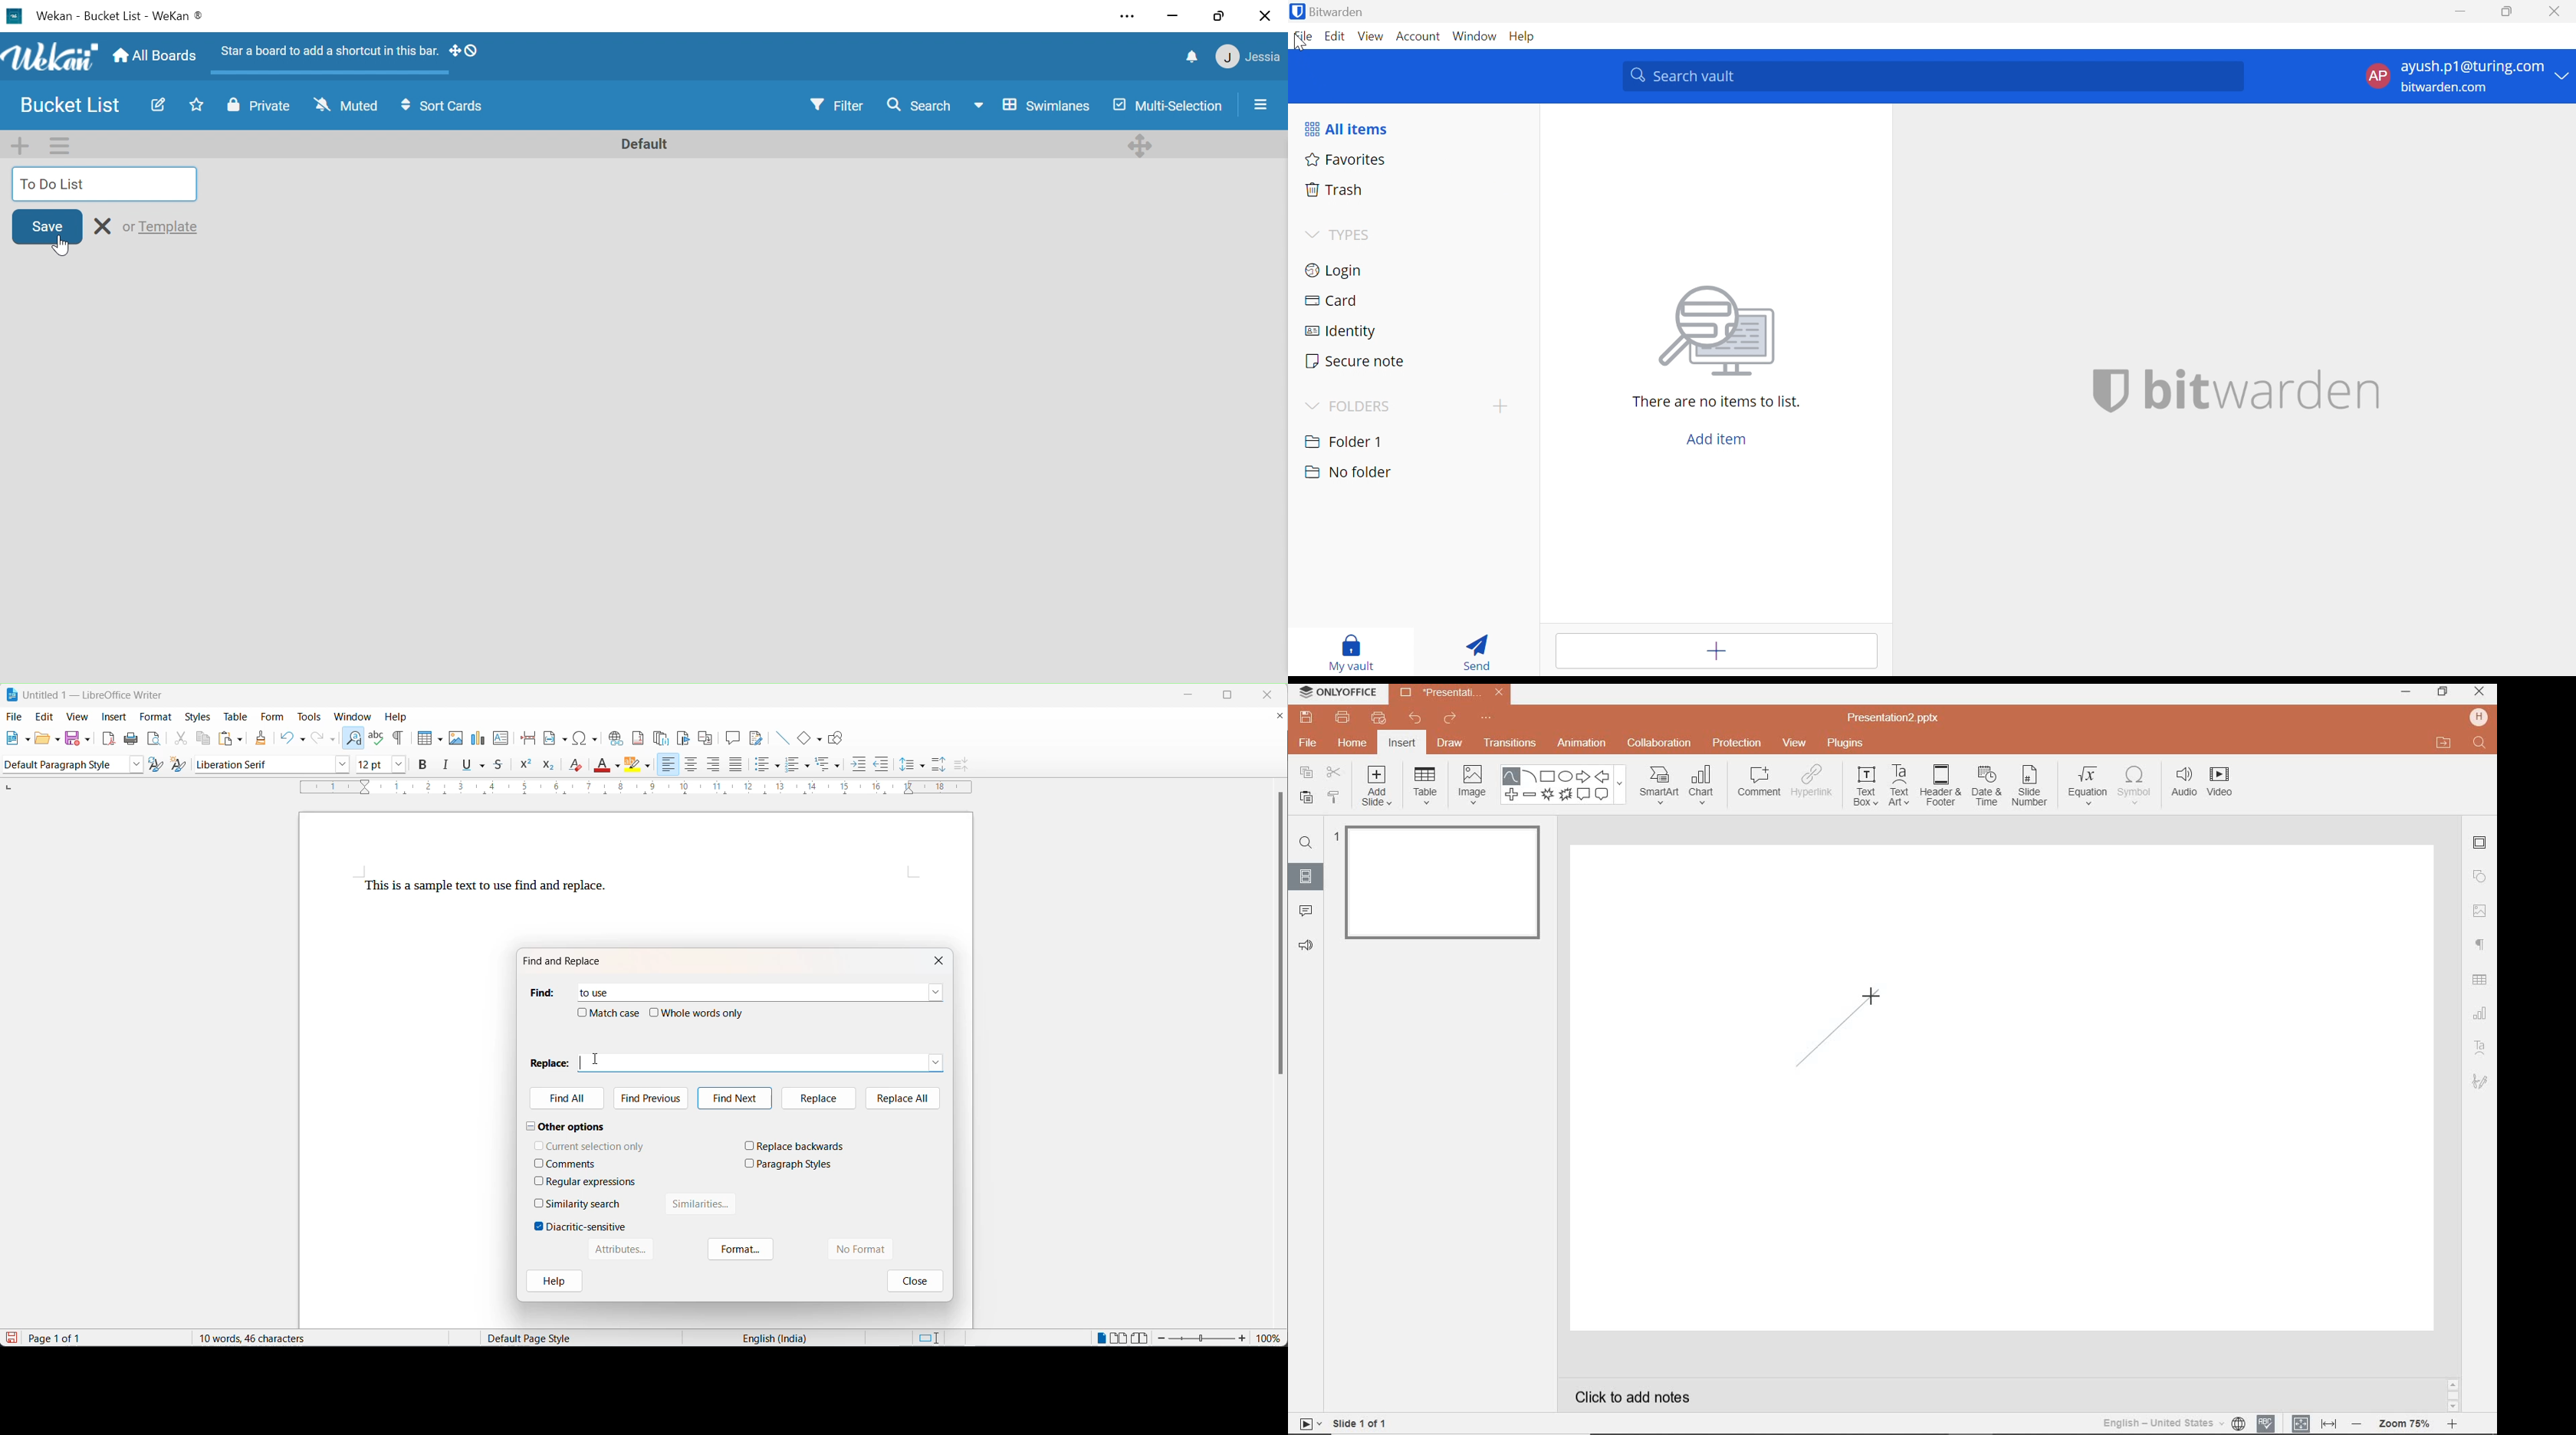 The width and height of the screenshot is (2576, 1456). I want to click on Trash, so click(1336, 190).